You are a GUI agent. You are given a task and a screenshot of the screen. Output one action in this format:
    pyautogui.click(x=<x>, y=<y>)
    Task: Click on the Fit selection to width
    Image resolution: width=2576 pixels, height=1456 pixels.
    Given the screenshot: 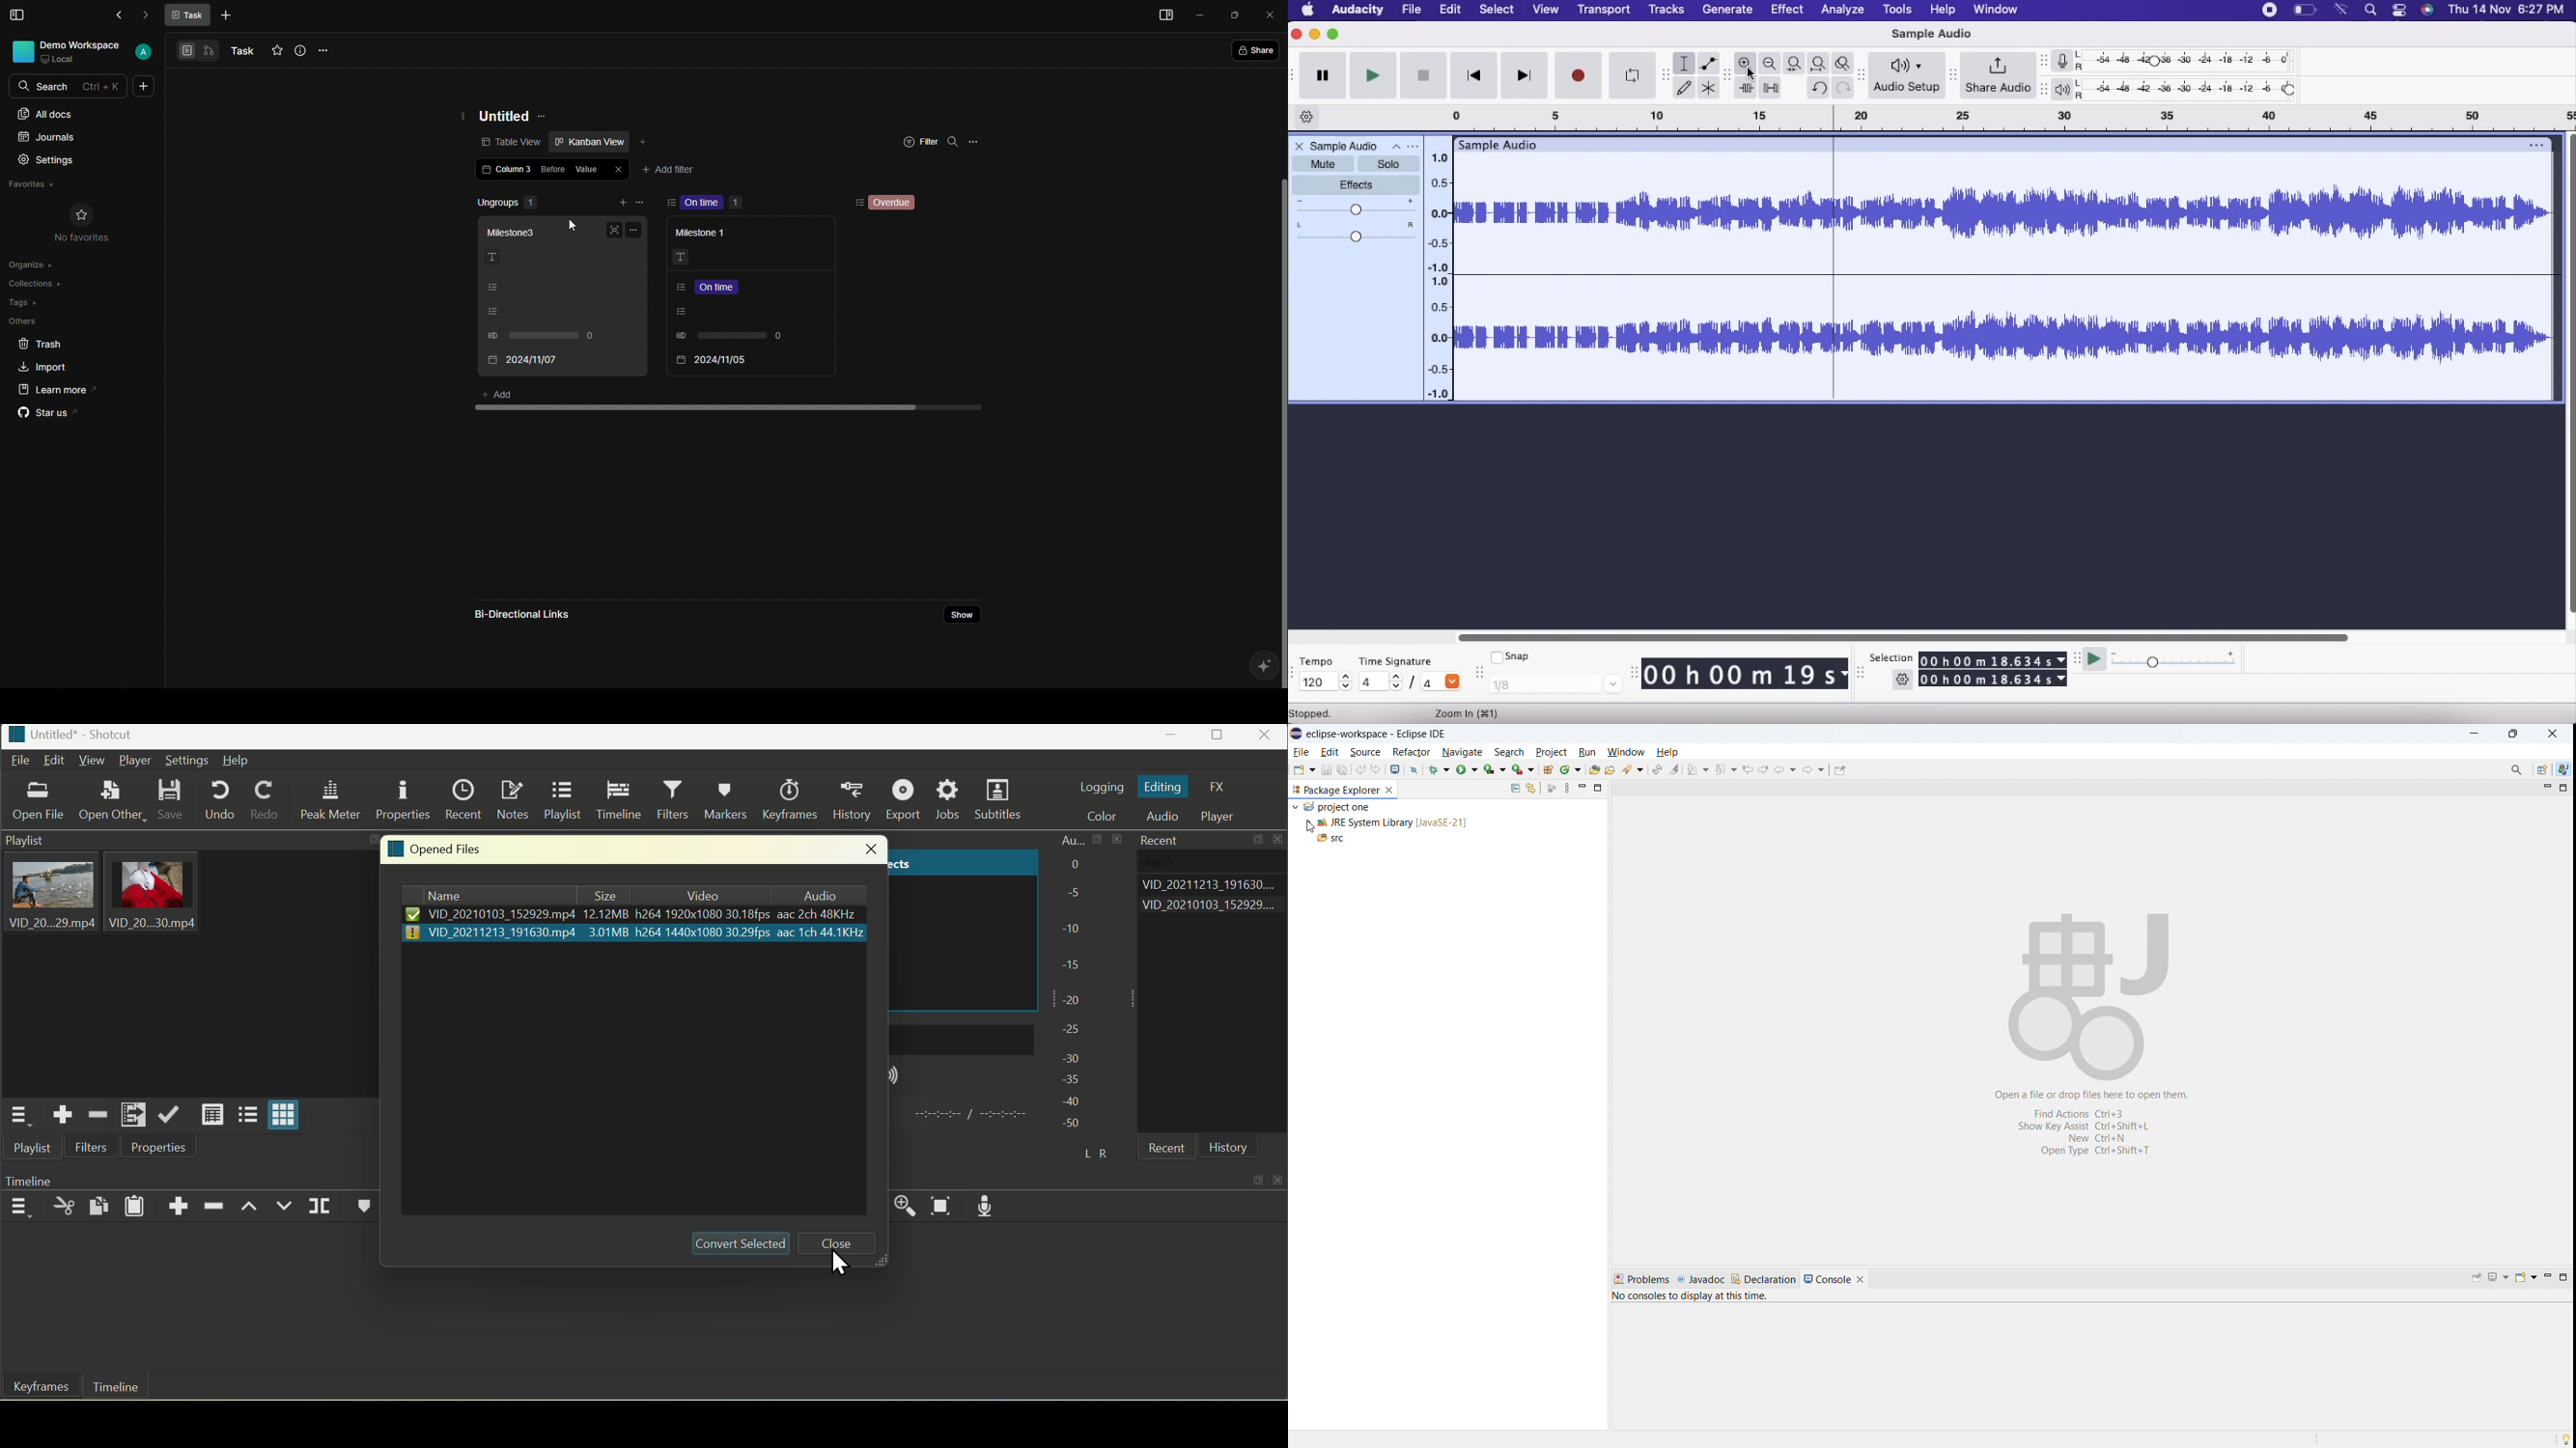 What is the action you would take?
    pyautogui.click(x=1794, y=63)
    